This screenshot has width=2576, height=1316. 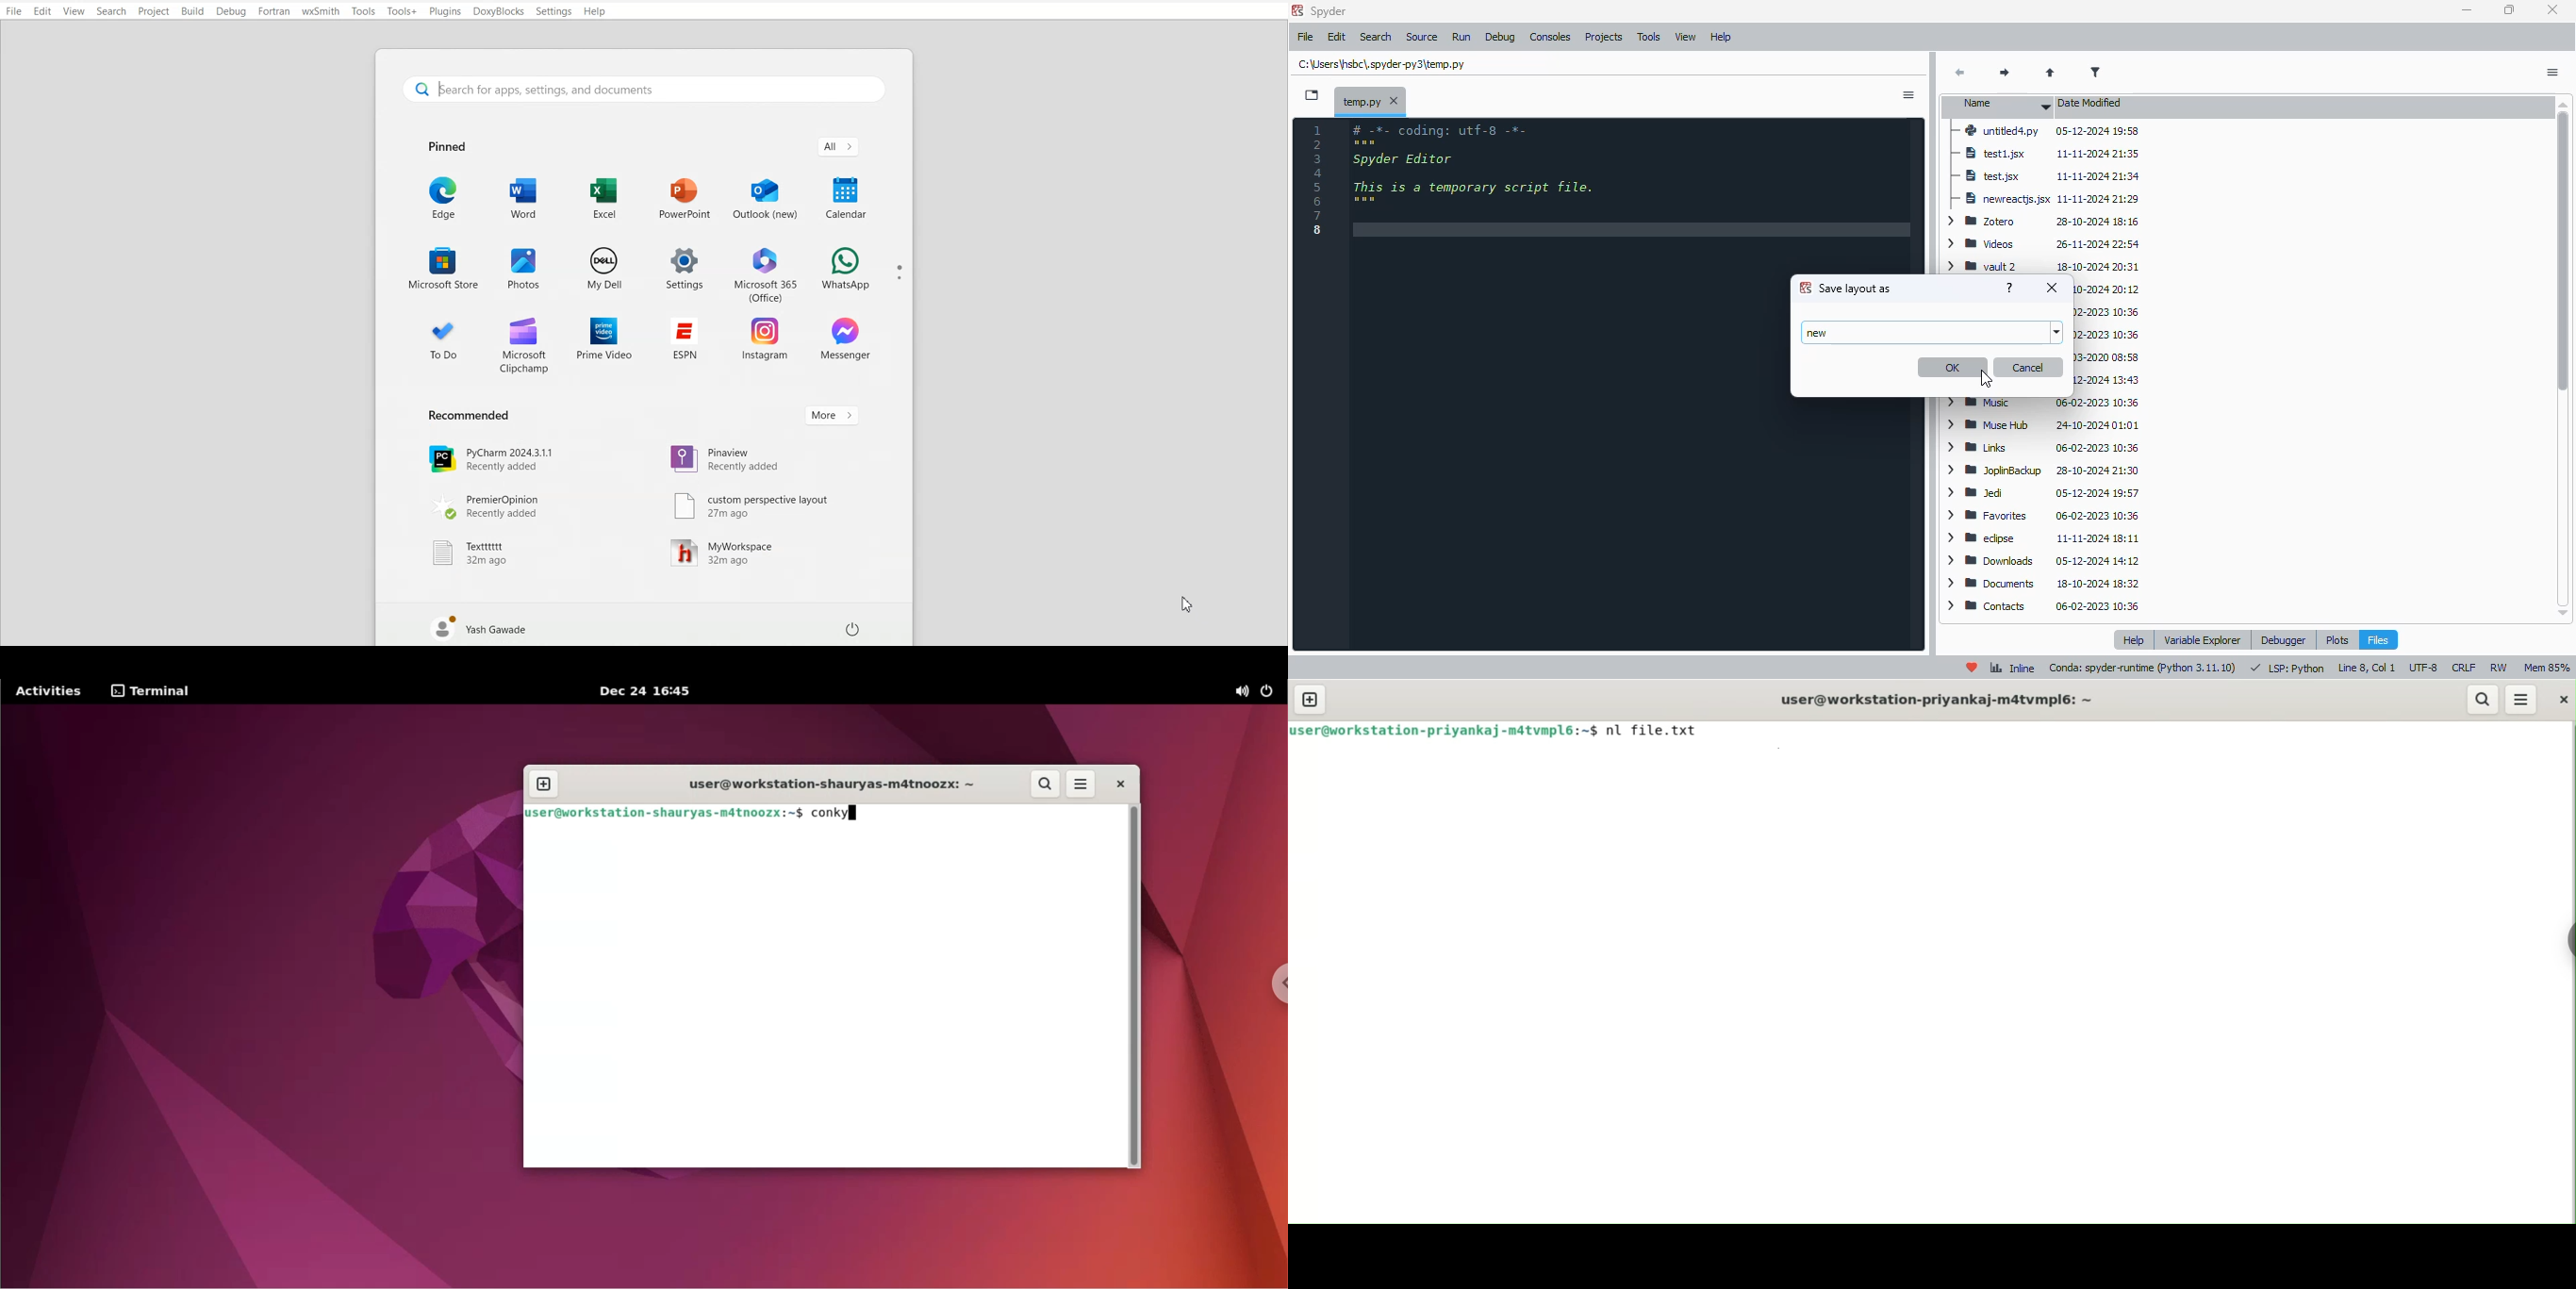 What do you see at coordinates (2041, 538) in the screenshot?
I see `eclipse` at bounding box center [2041, 538].